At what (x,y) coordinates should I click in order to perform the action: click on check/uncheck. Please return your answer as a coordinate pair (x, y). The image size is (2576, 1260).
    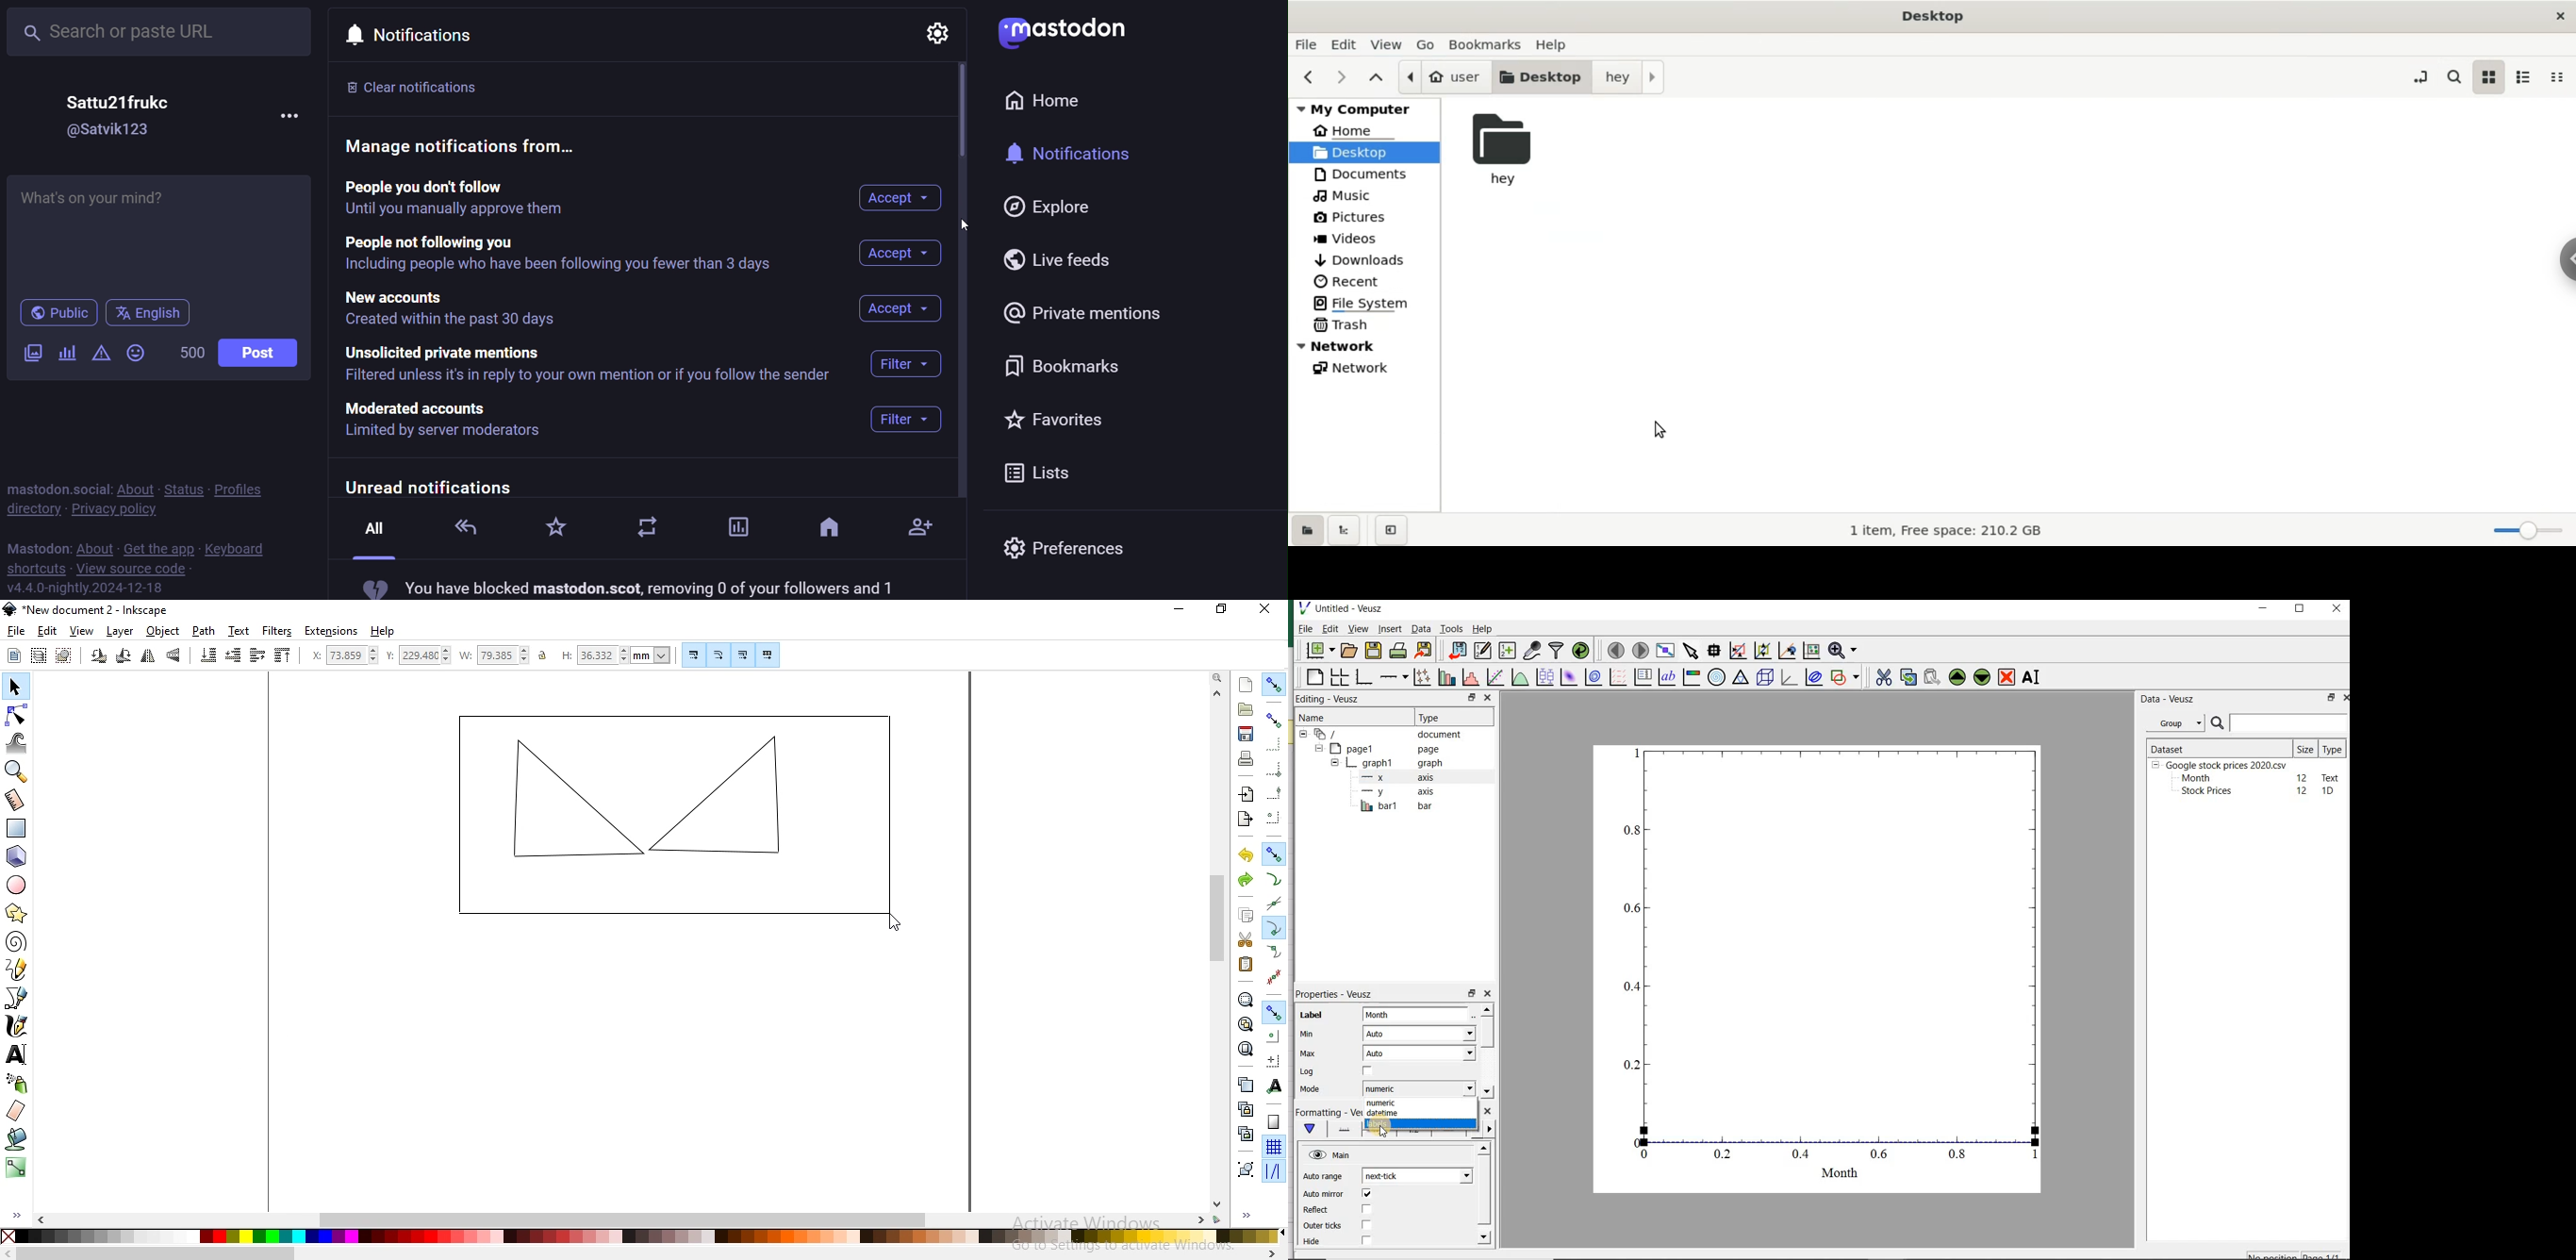
    Looking at the image, I should click on (1366, 1241).